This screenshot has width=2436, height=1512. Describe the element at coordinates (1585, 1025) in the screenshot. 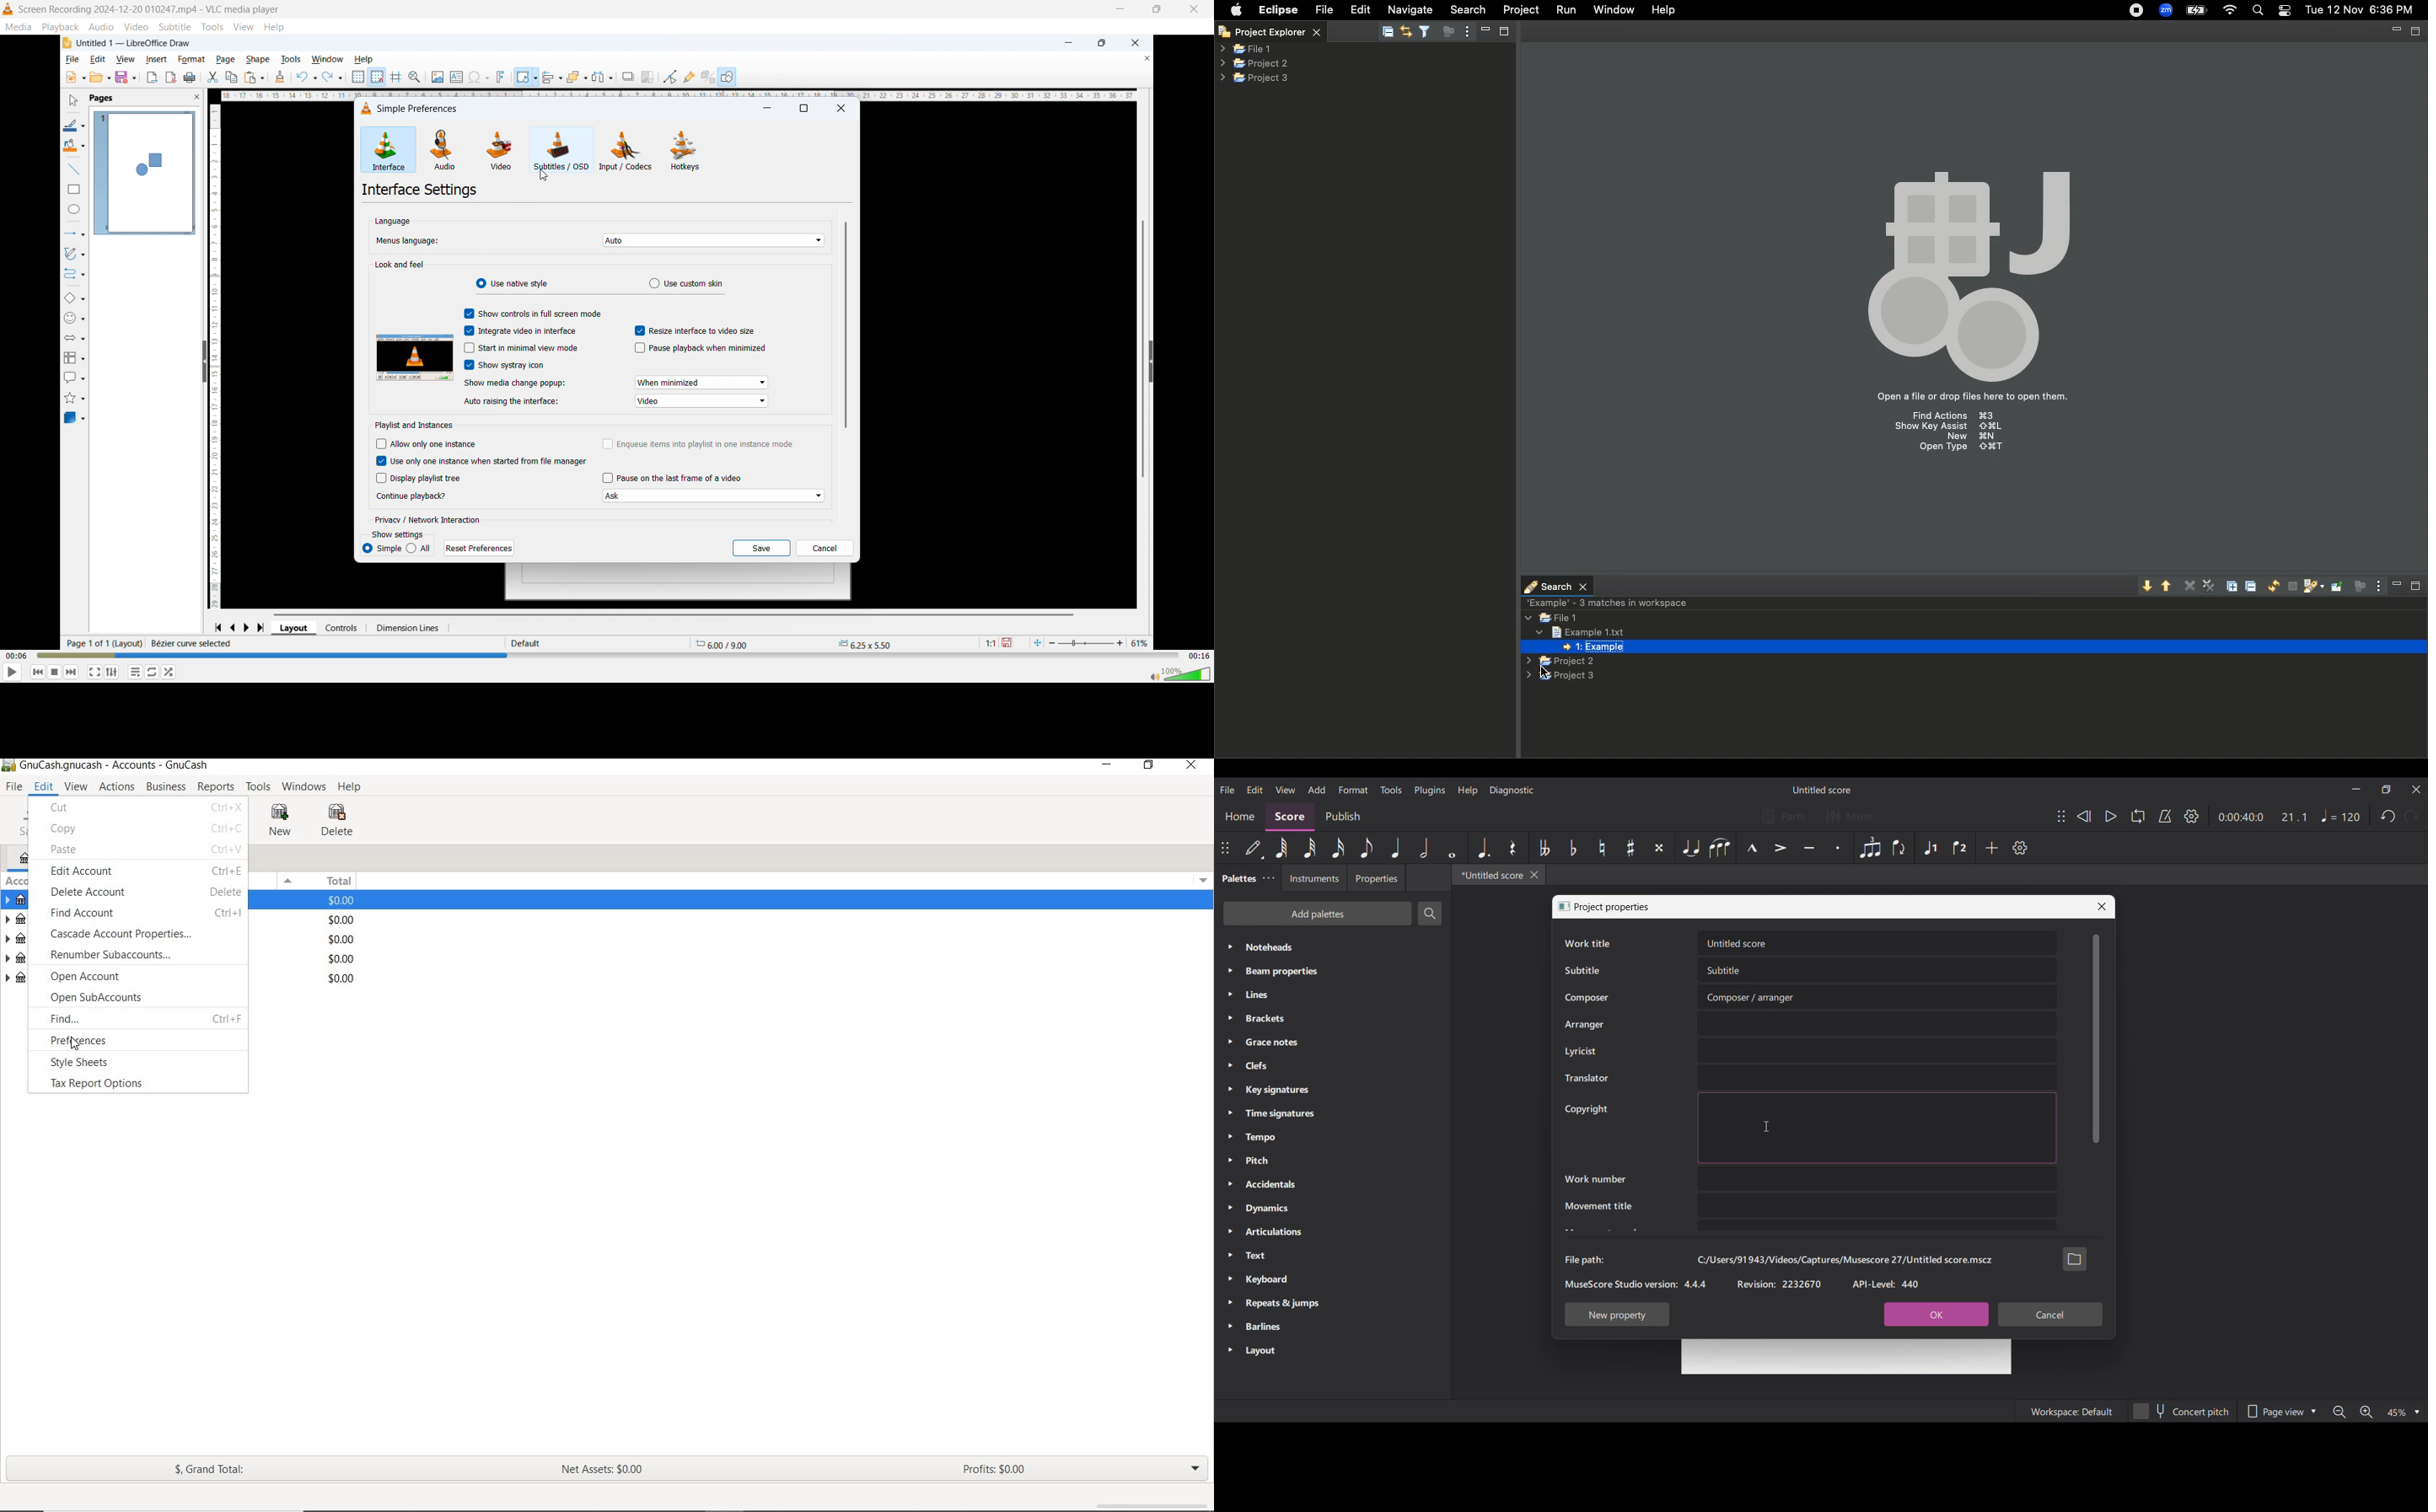

I see `Arranger` at that location.